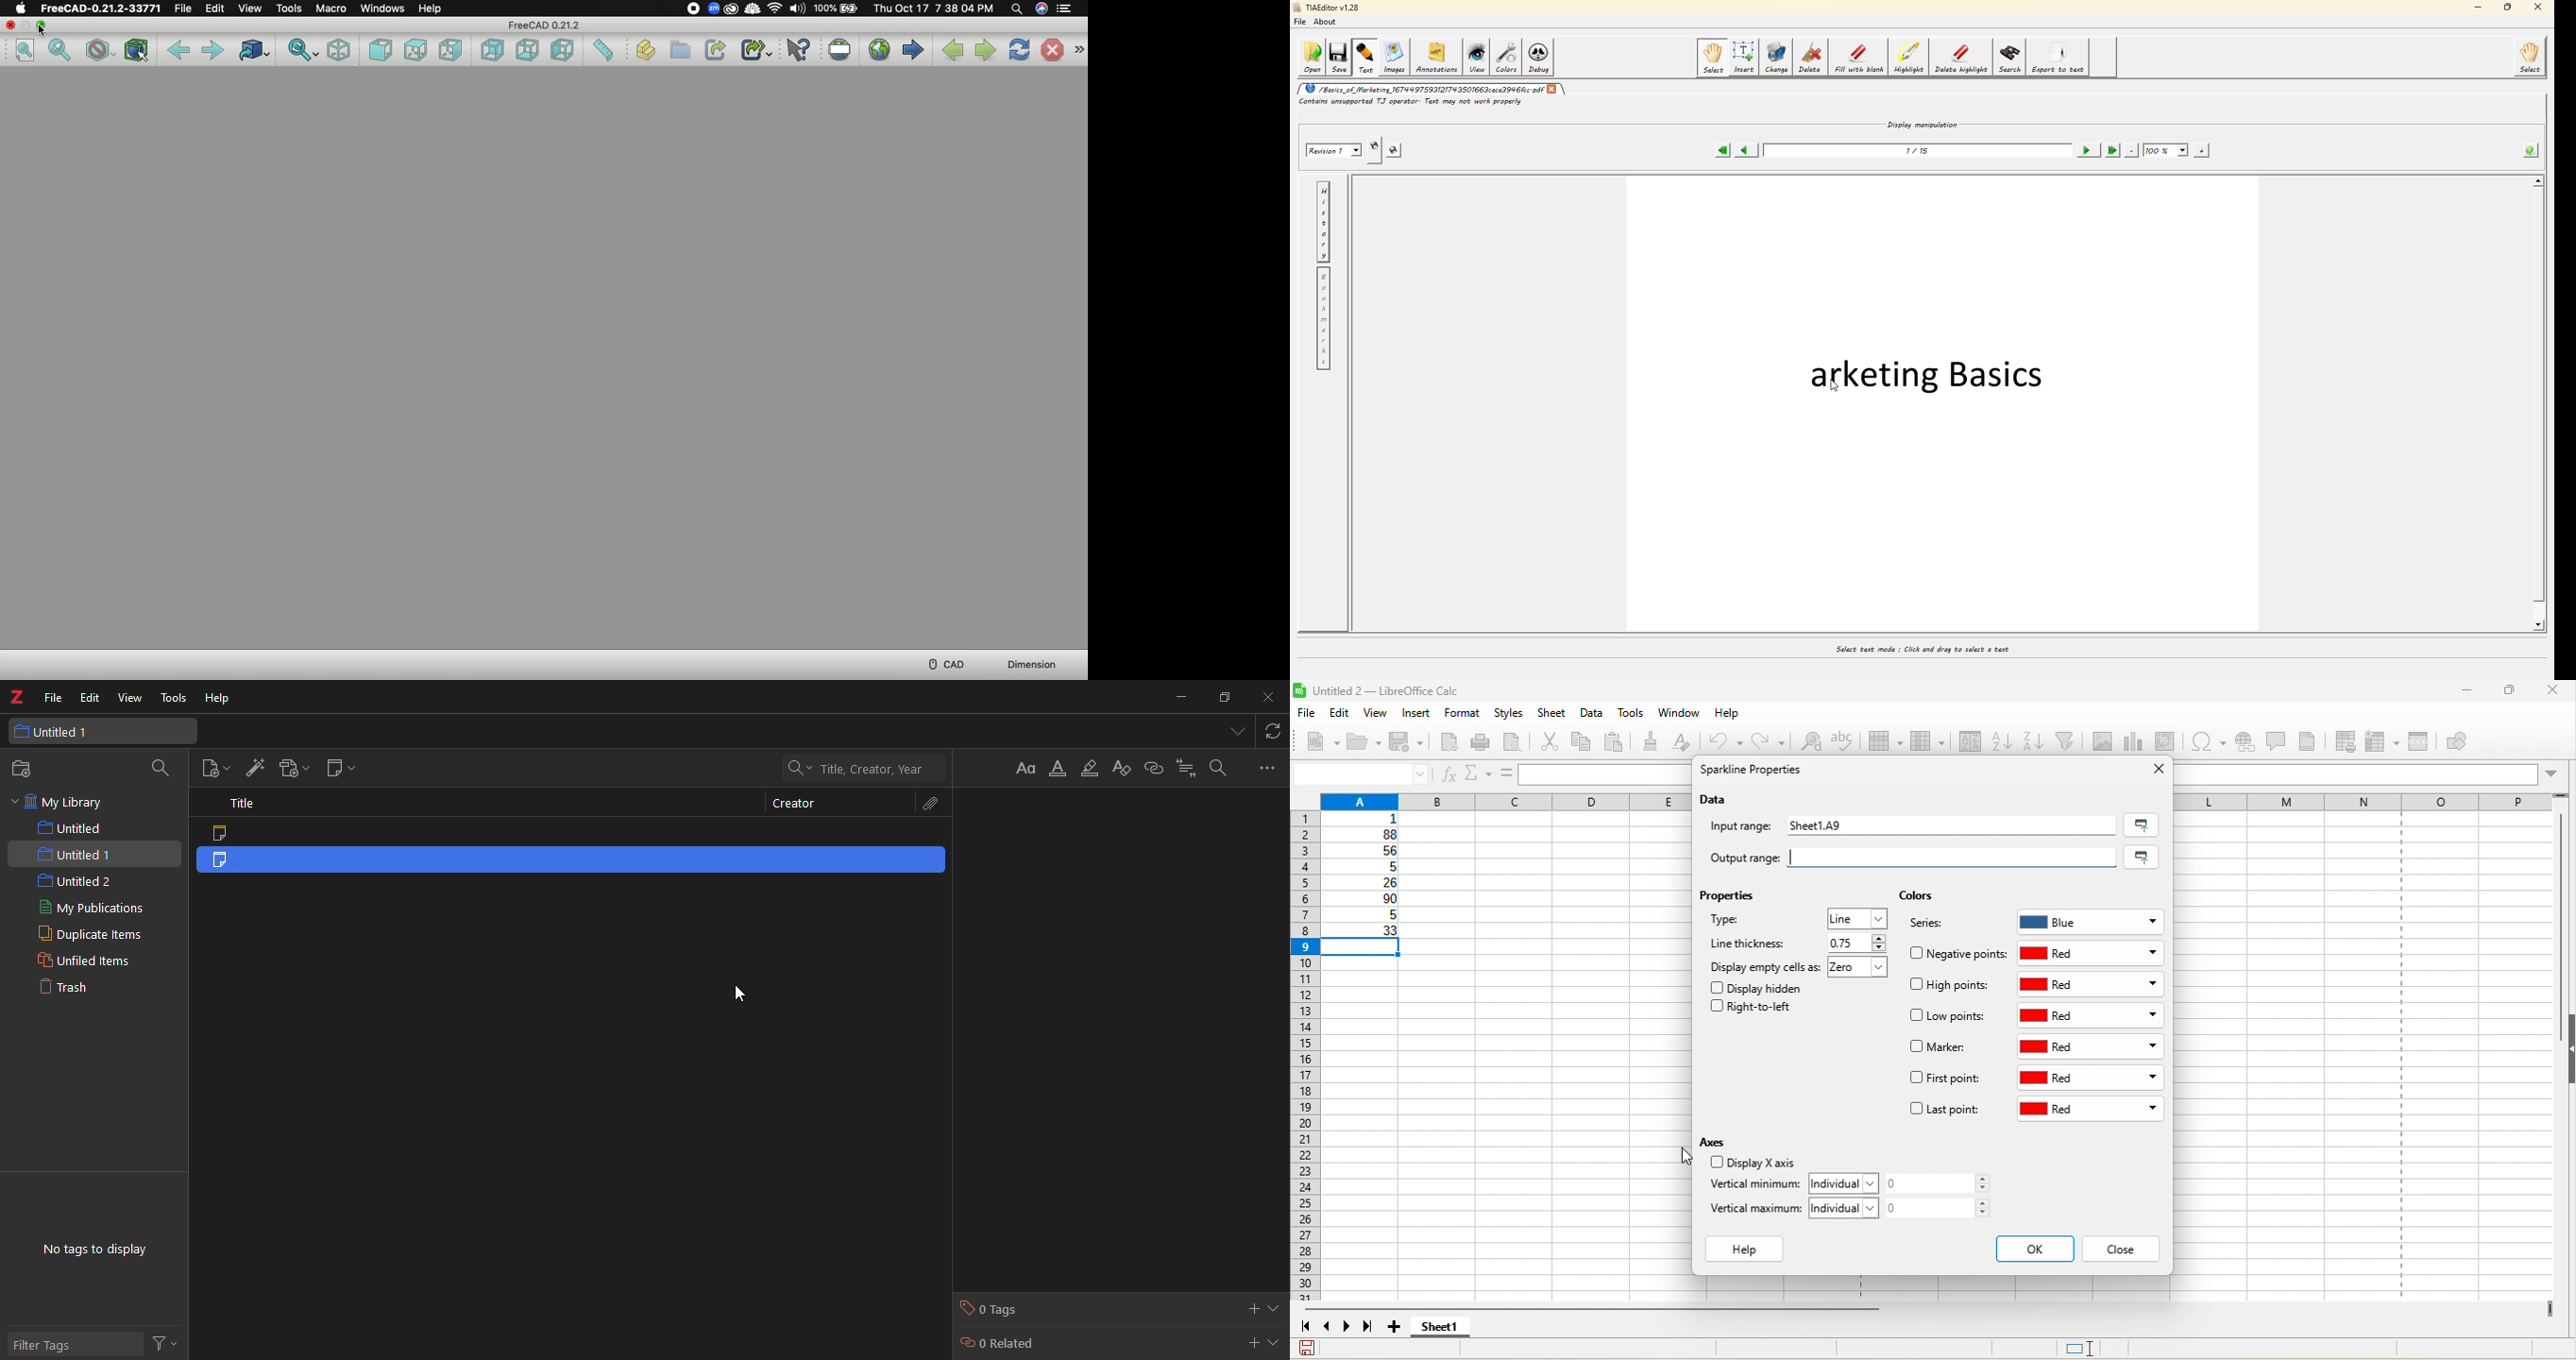  I want to click on FreeCAD, so click(100, 8).